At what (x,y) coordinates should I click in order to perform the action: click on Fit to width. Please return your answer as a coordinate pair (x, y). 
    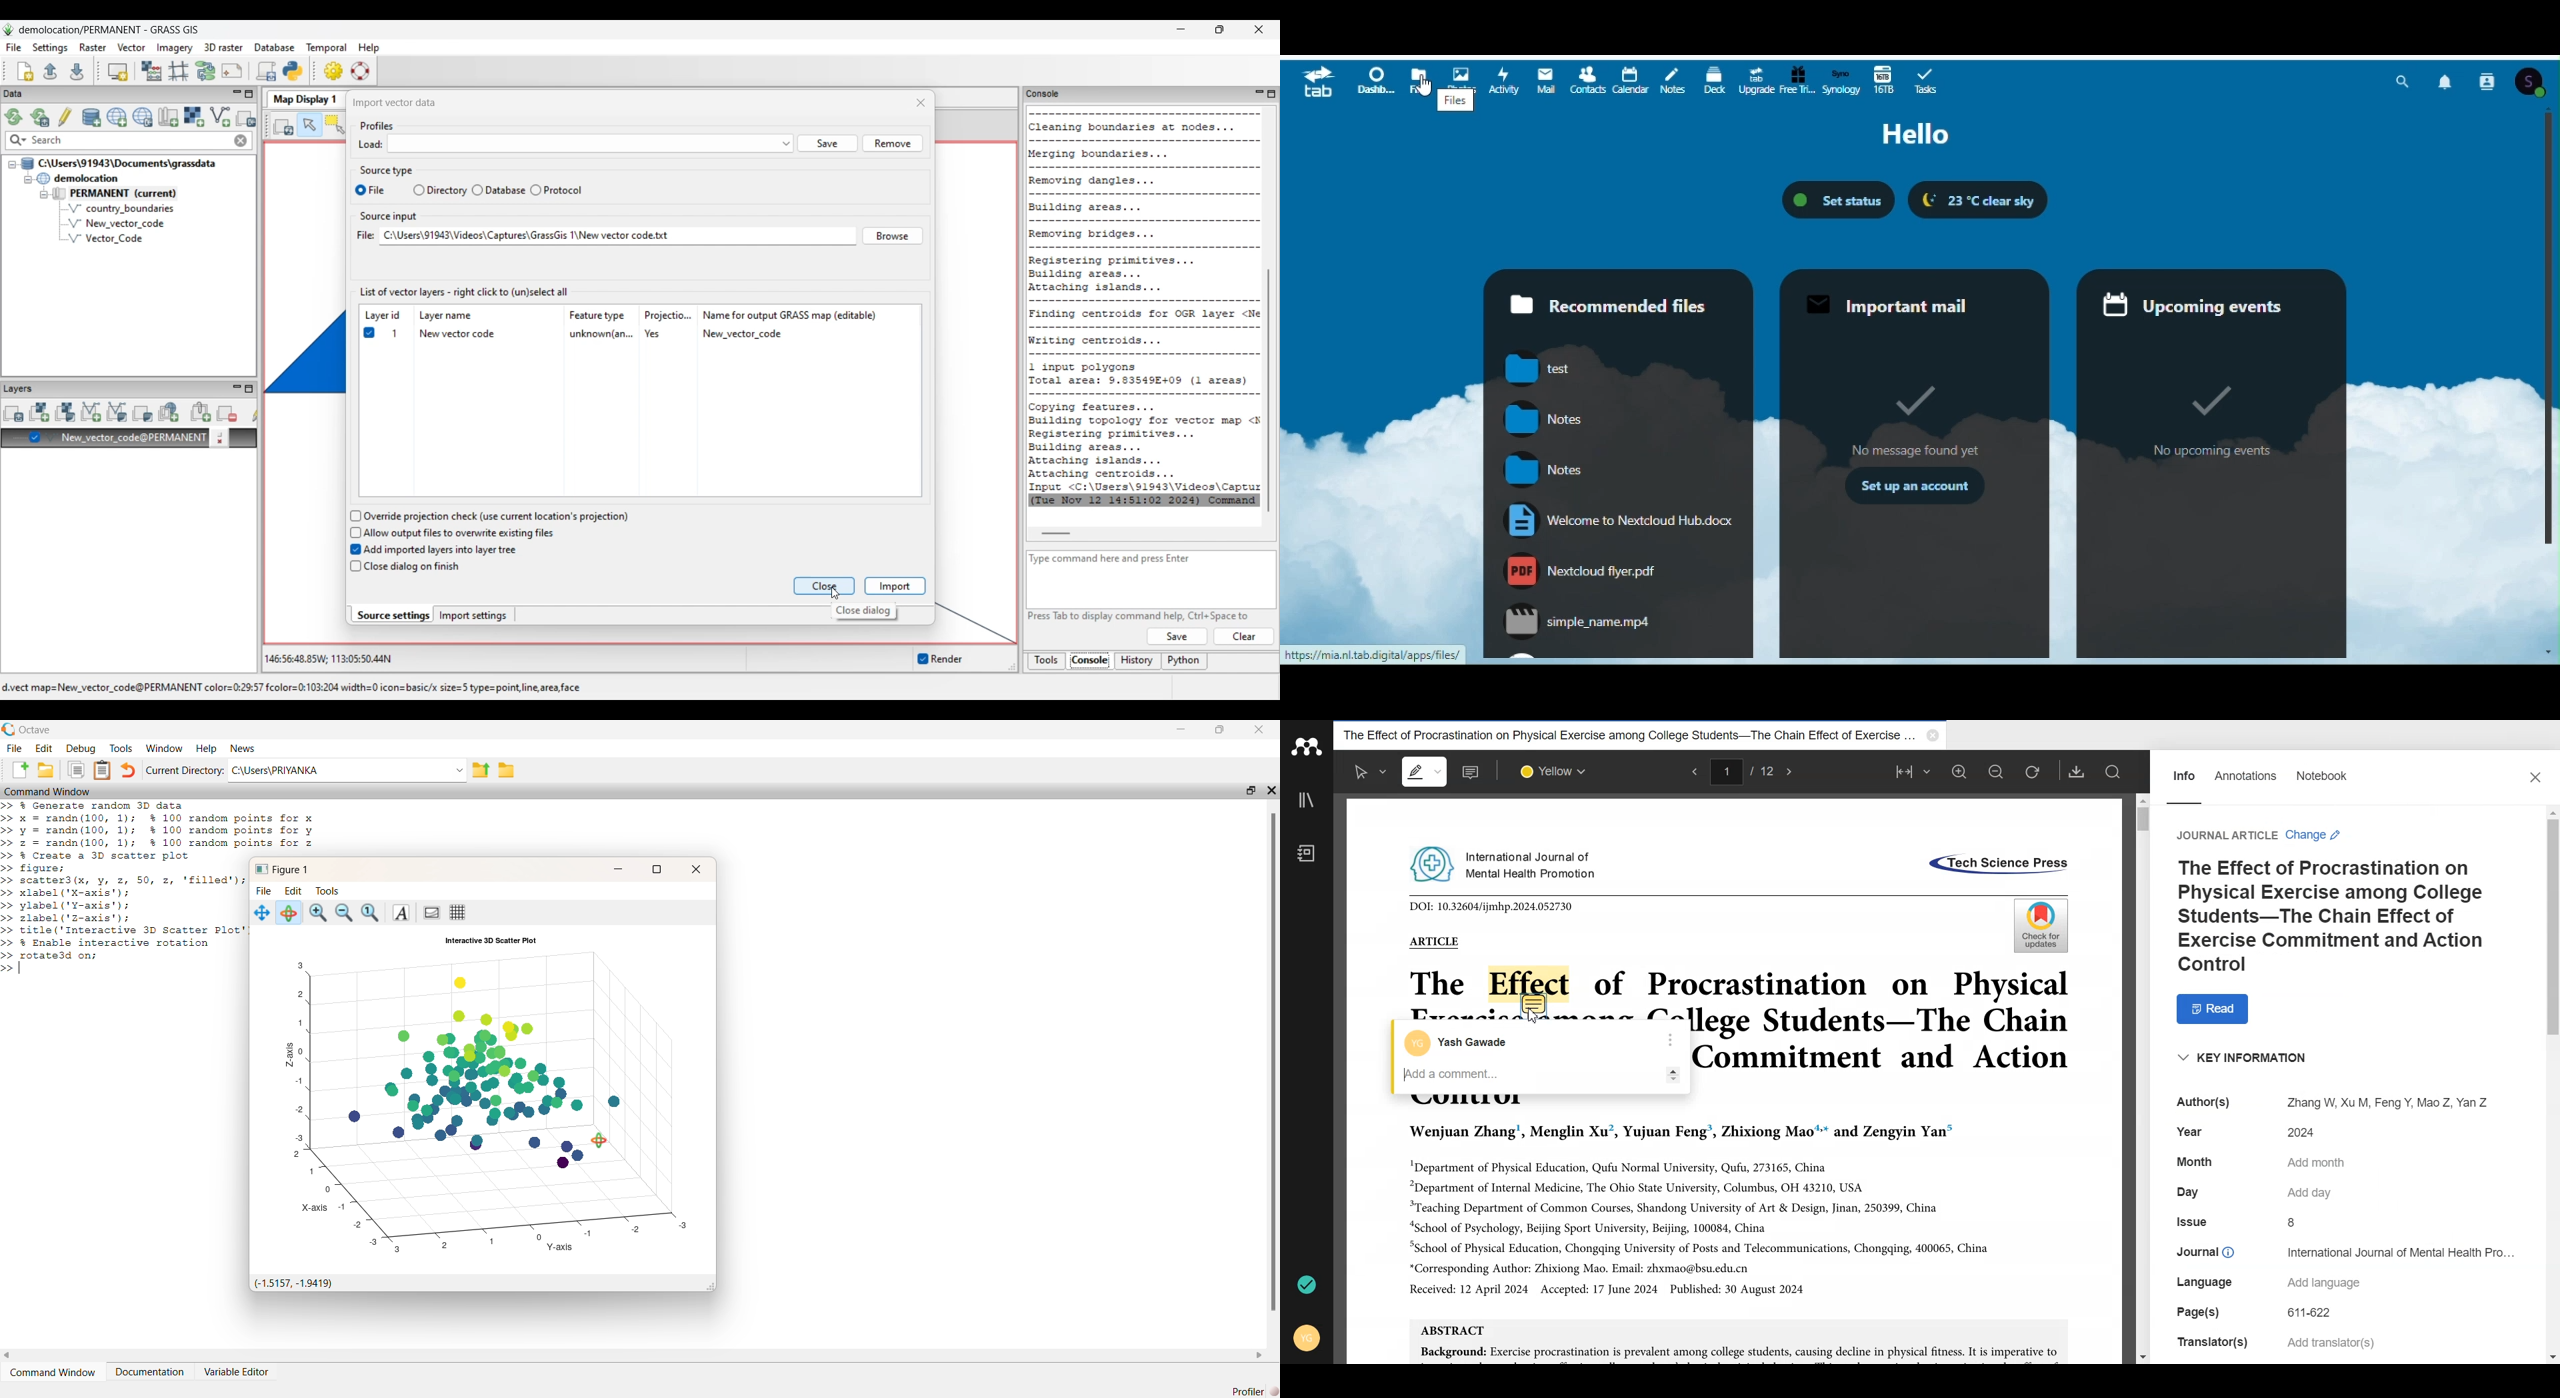
    Looking at the image, I should click on (1915, 771).